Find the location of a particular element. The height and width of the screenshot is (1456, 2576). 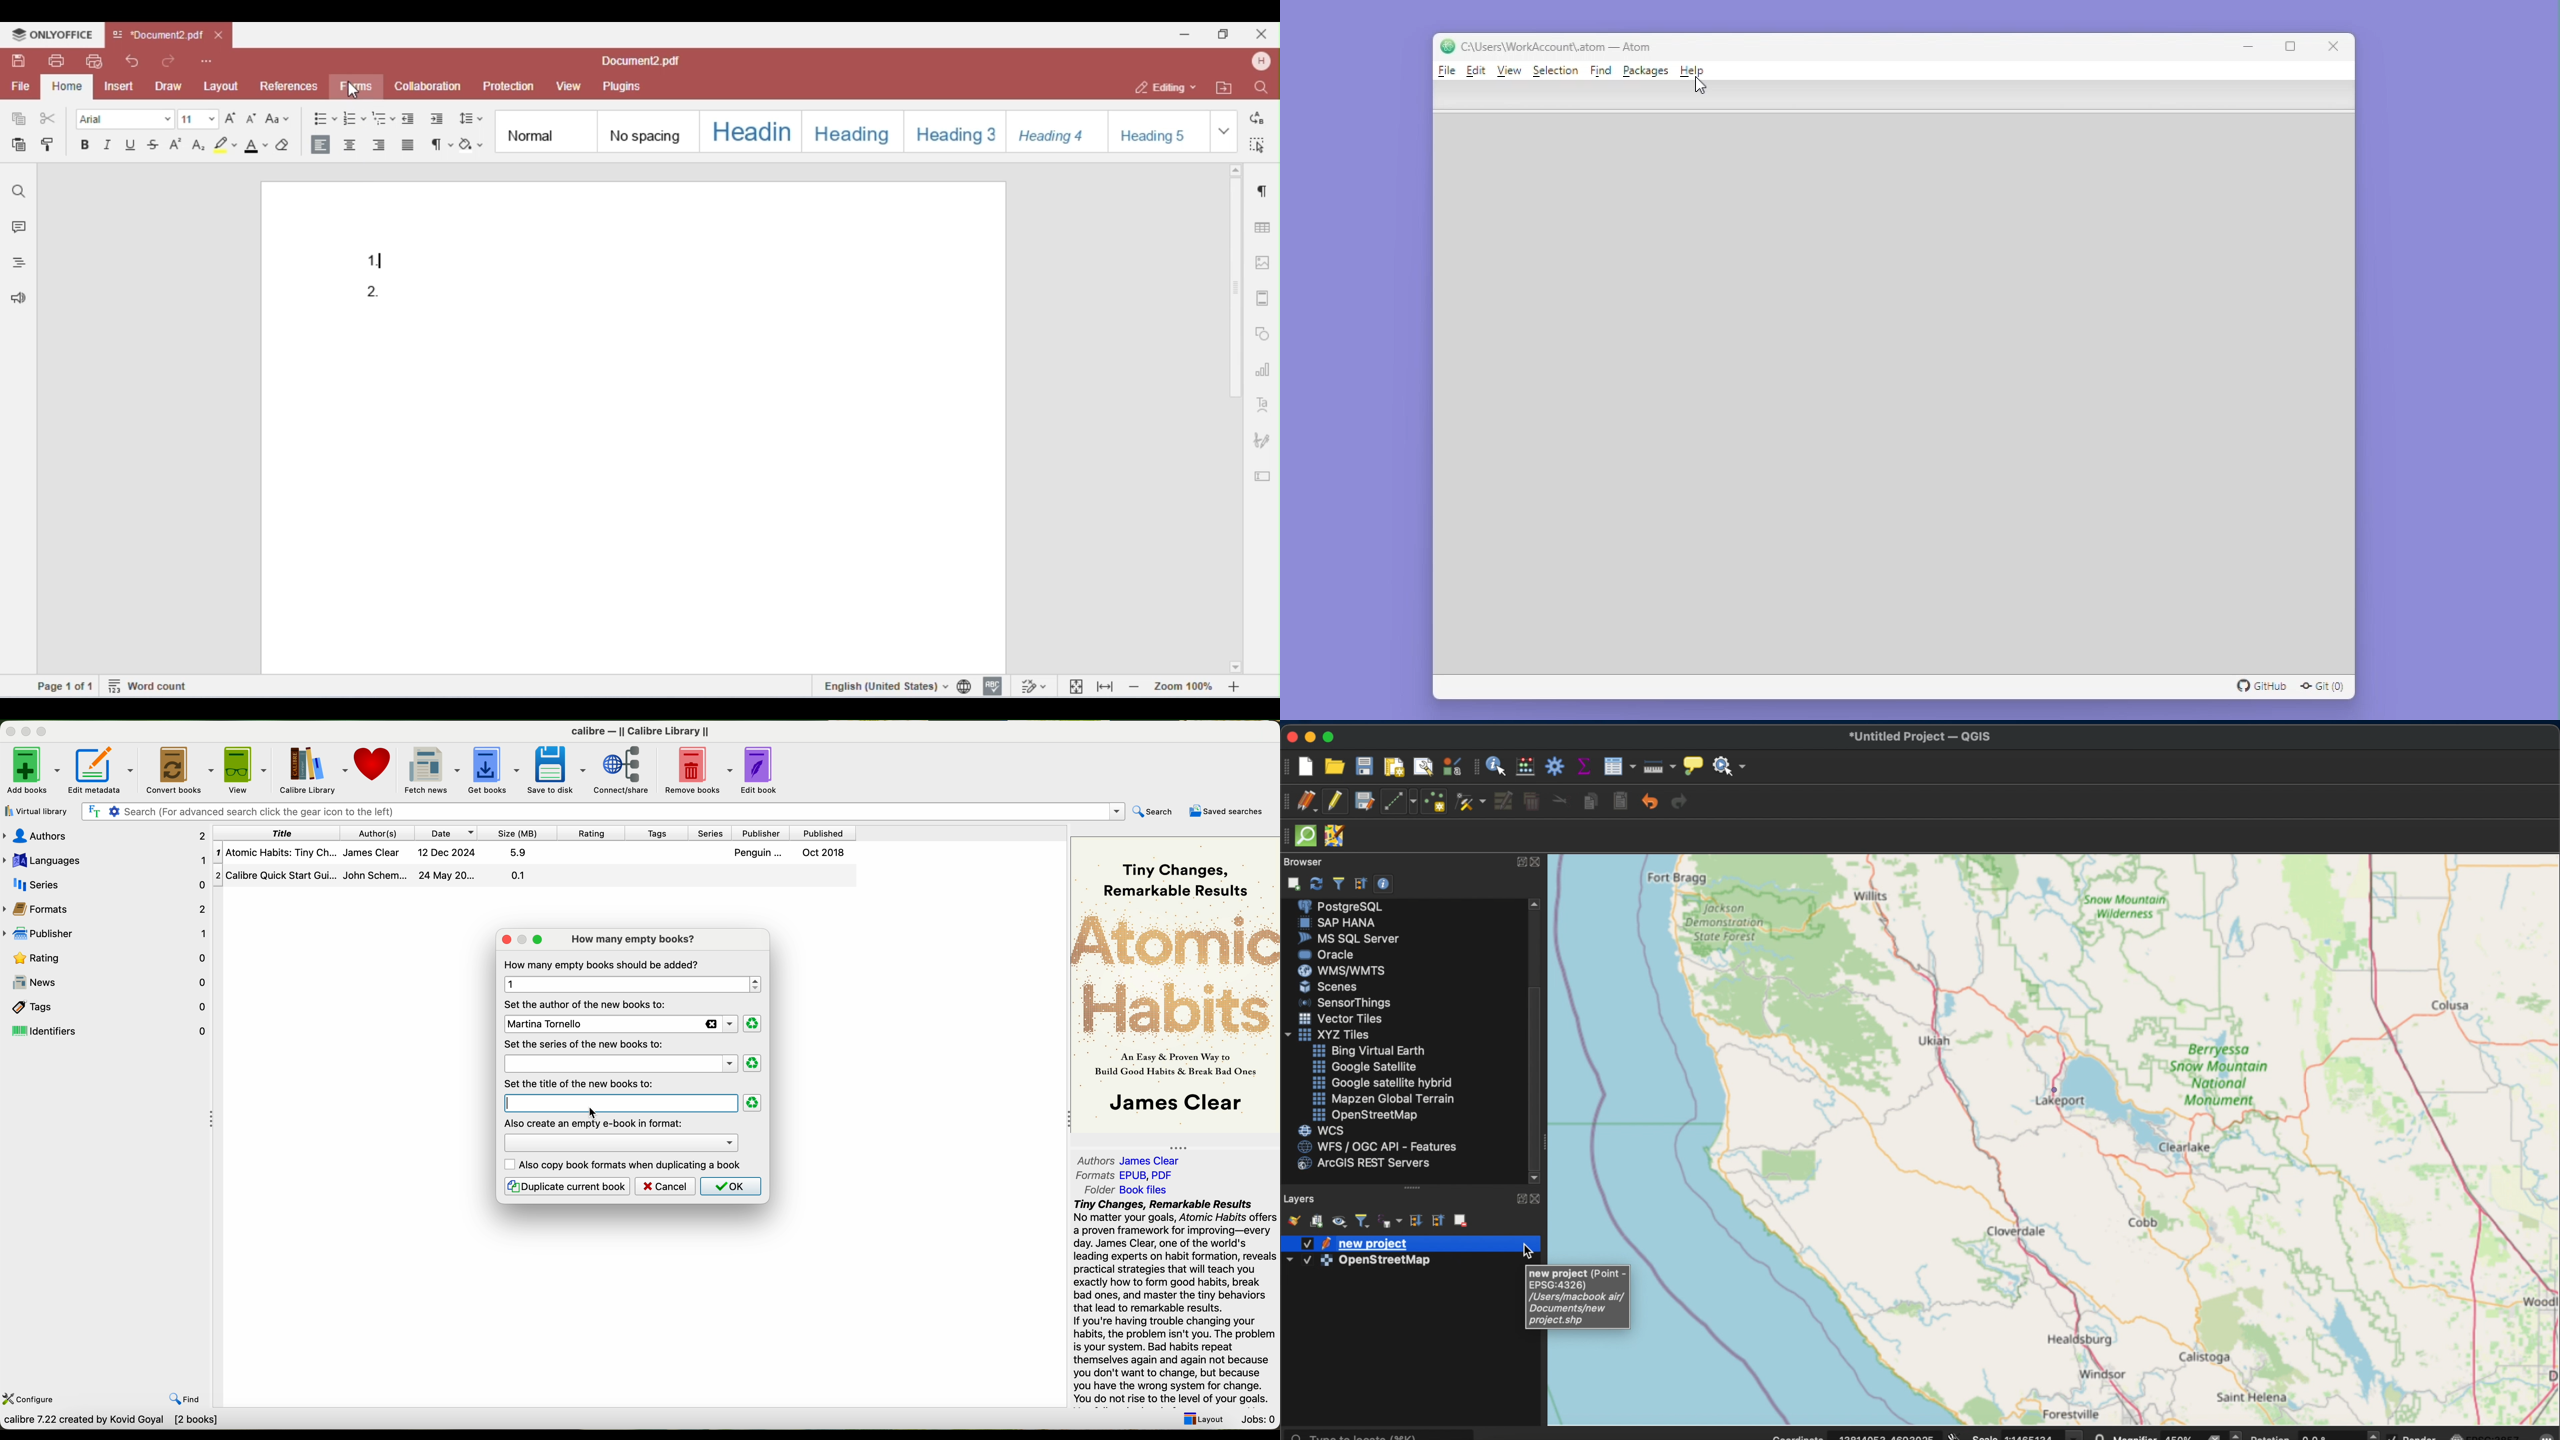

drag handle is located at coordinates (1415, 1189).